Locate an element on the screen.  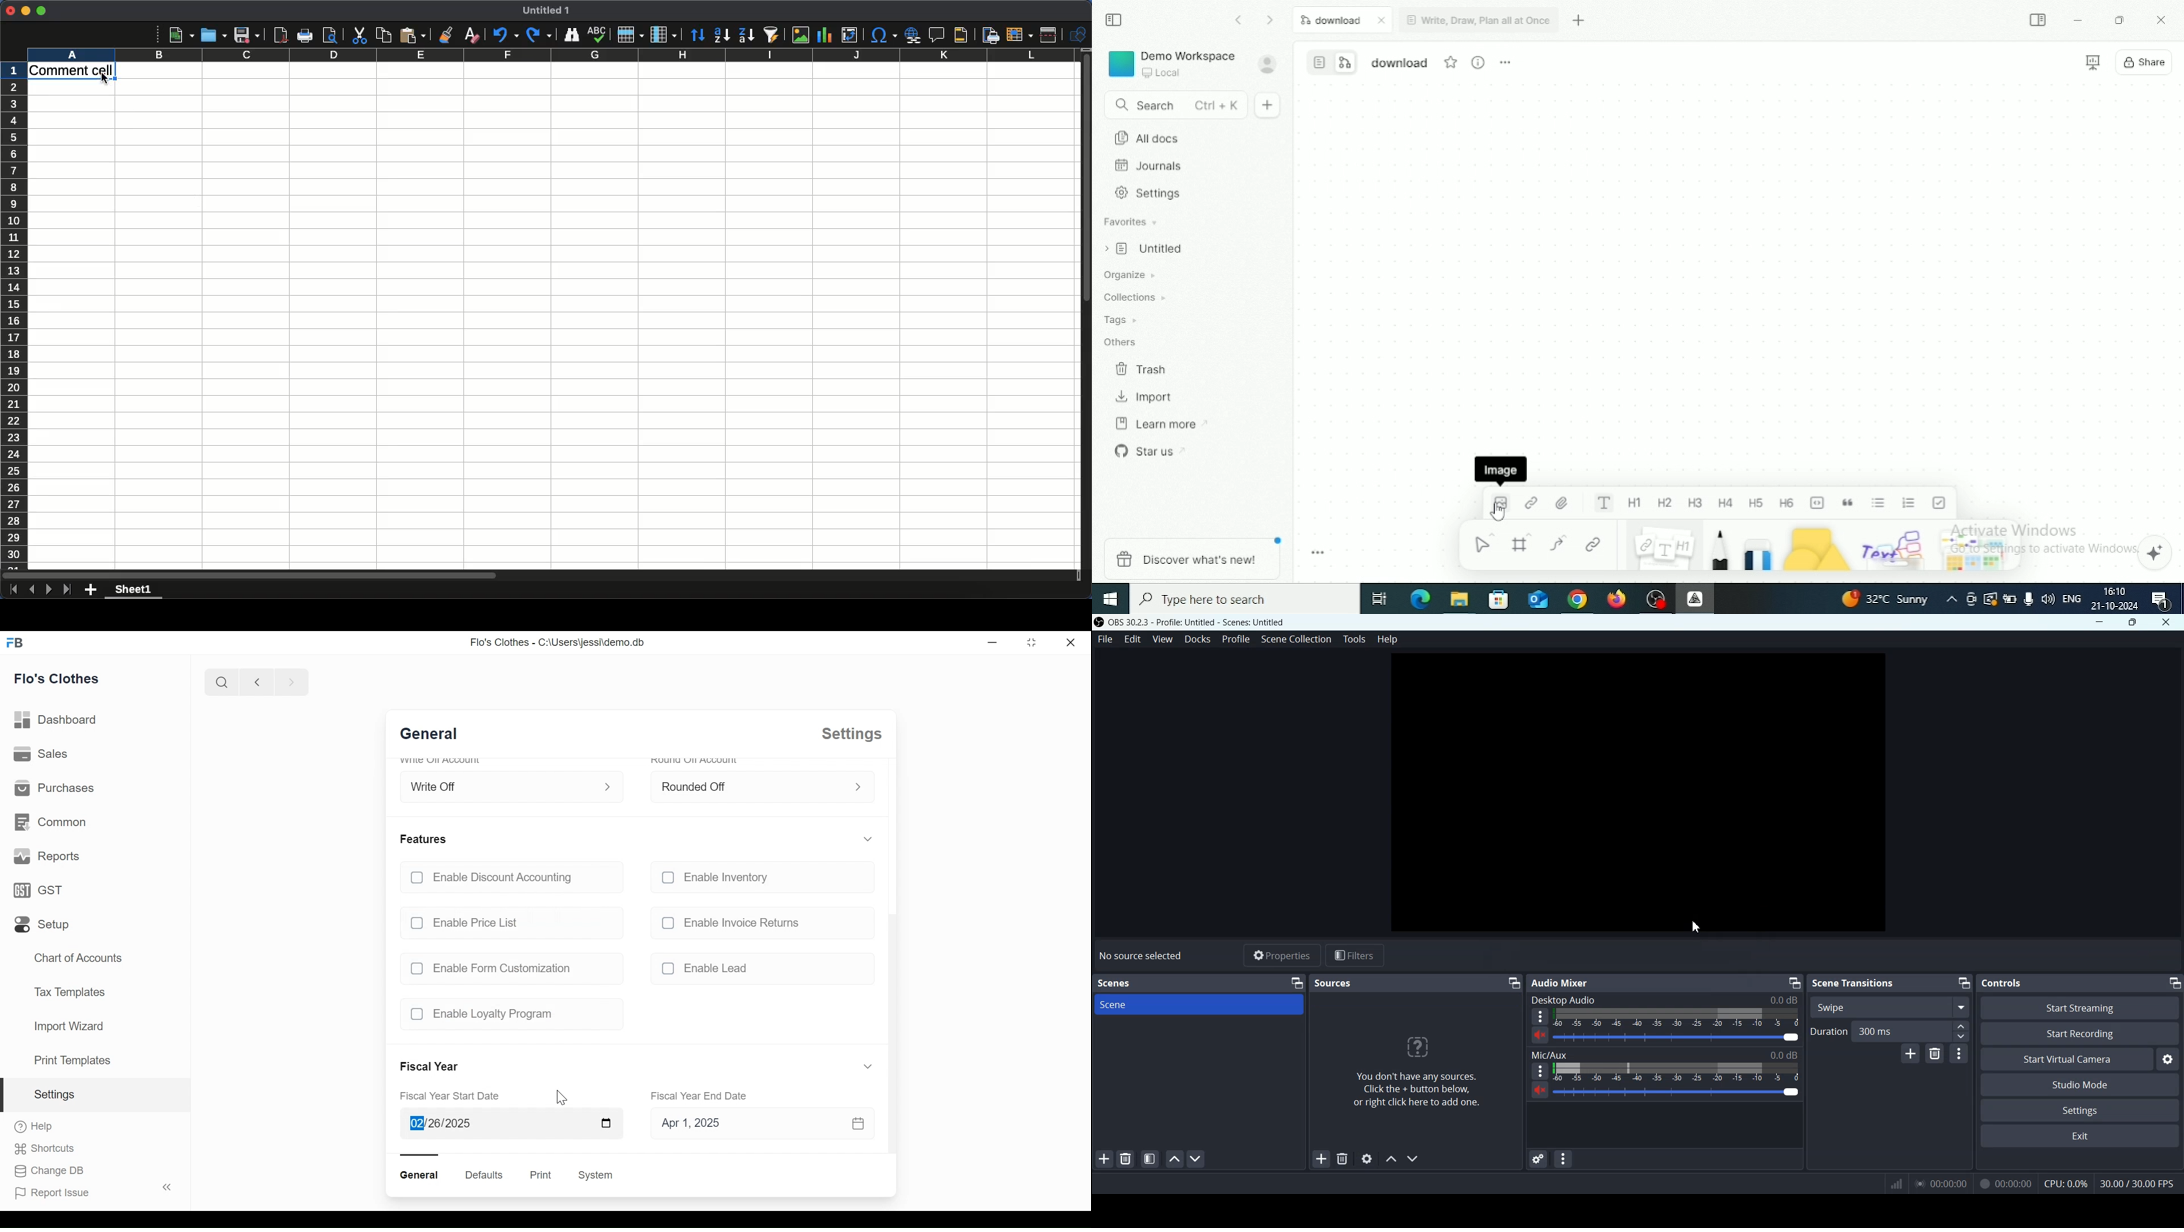
Add new sheet is located at coordinates (89, 590).